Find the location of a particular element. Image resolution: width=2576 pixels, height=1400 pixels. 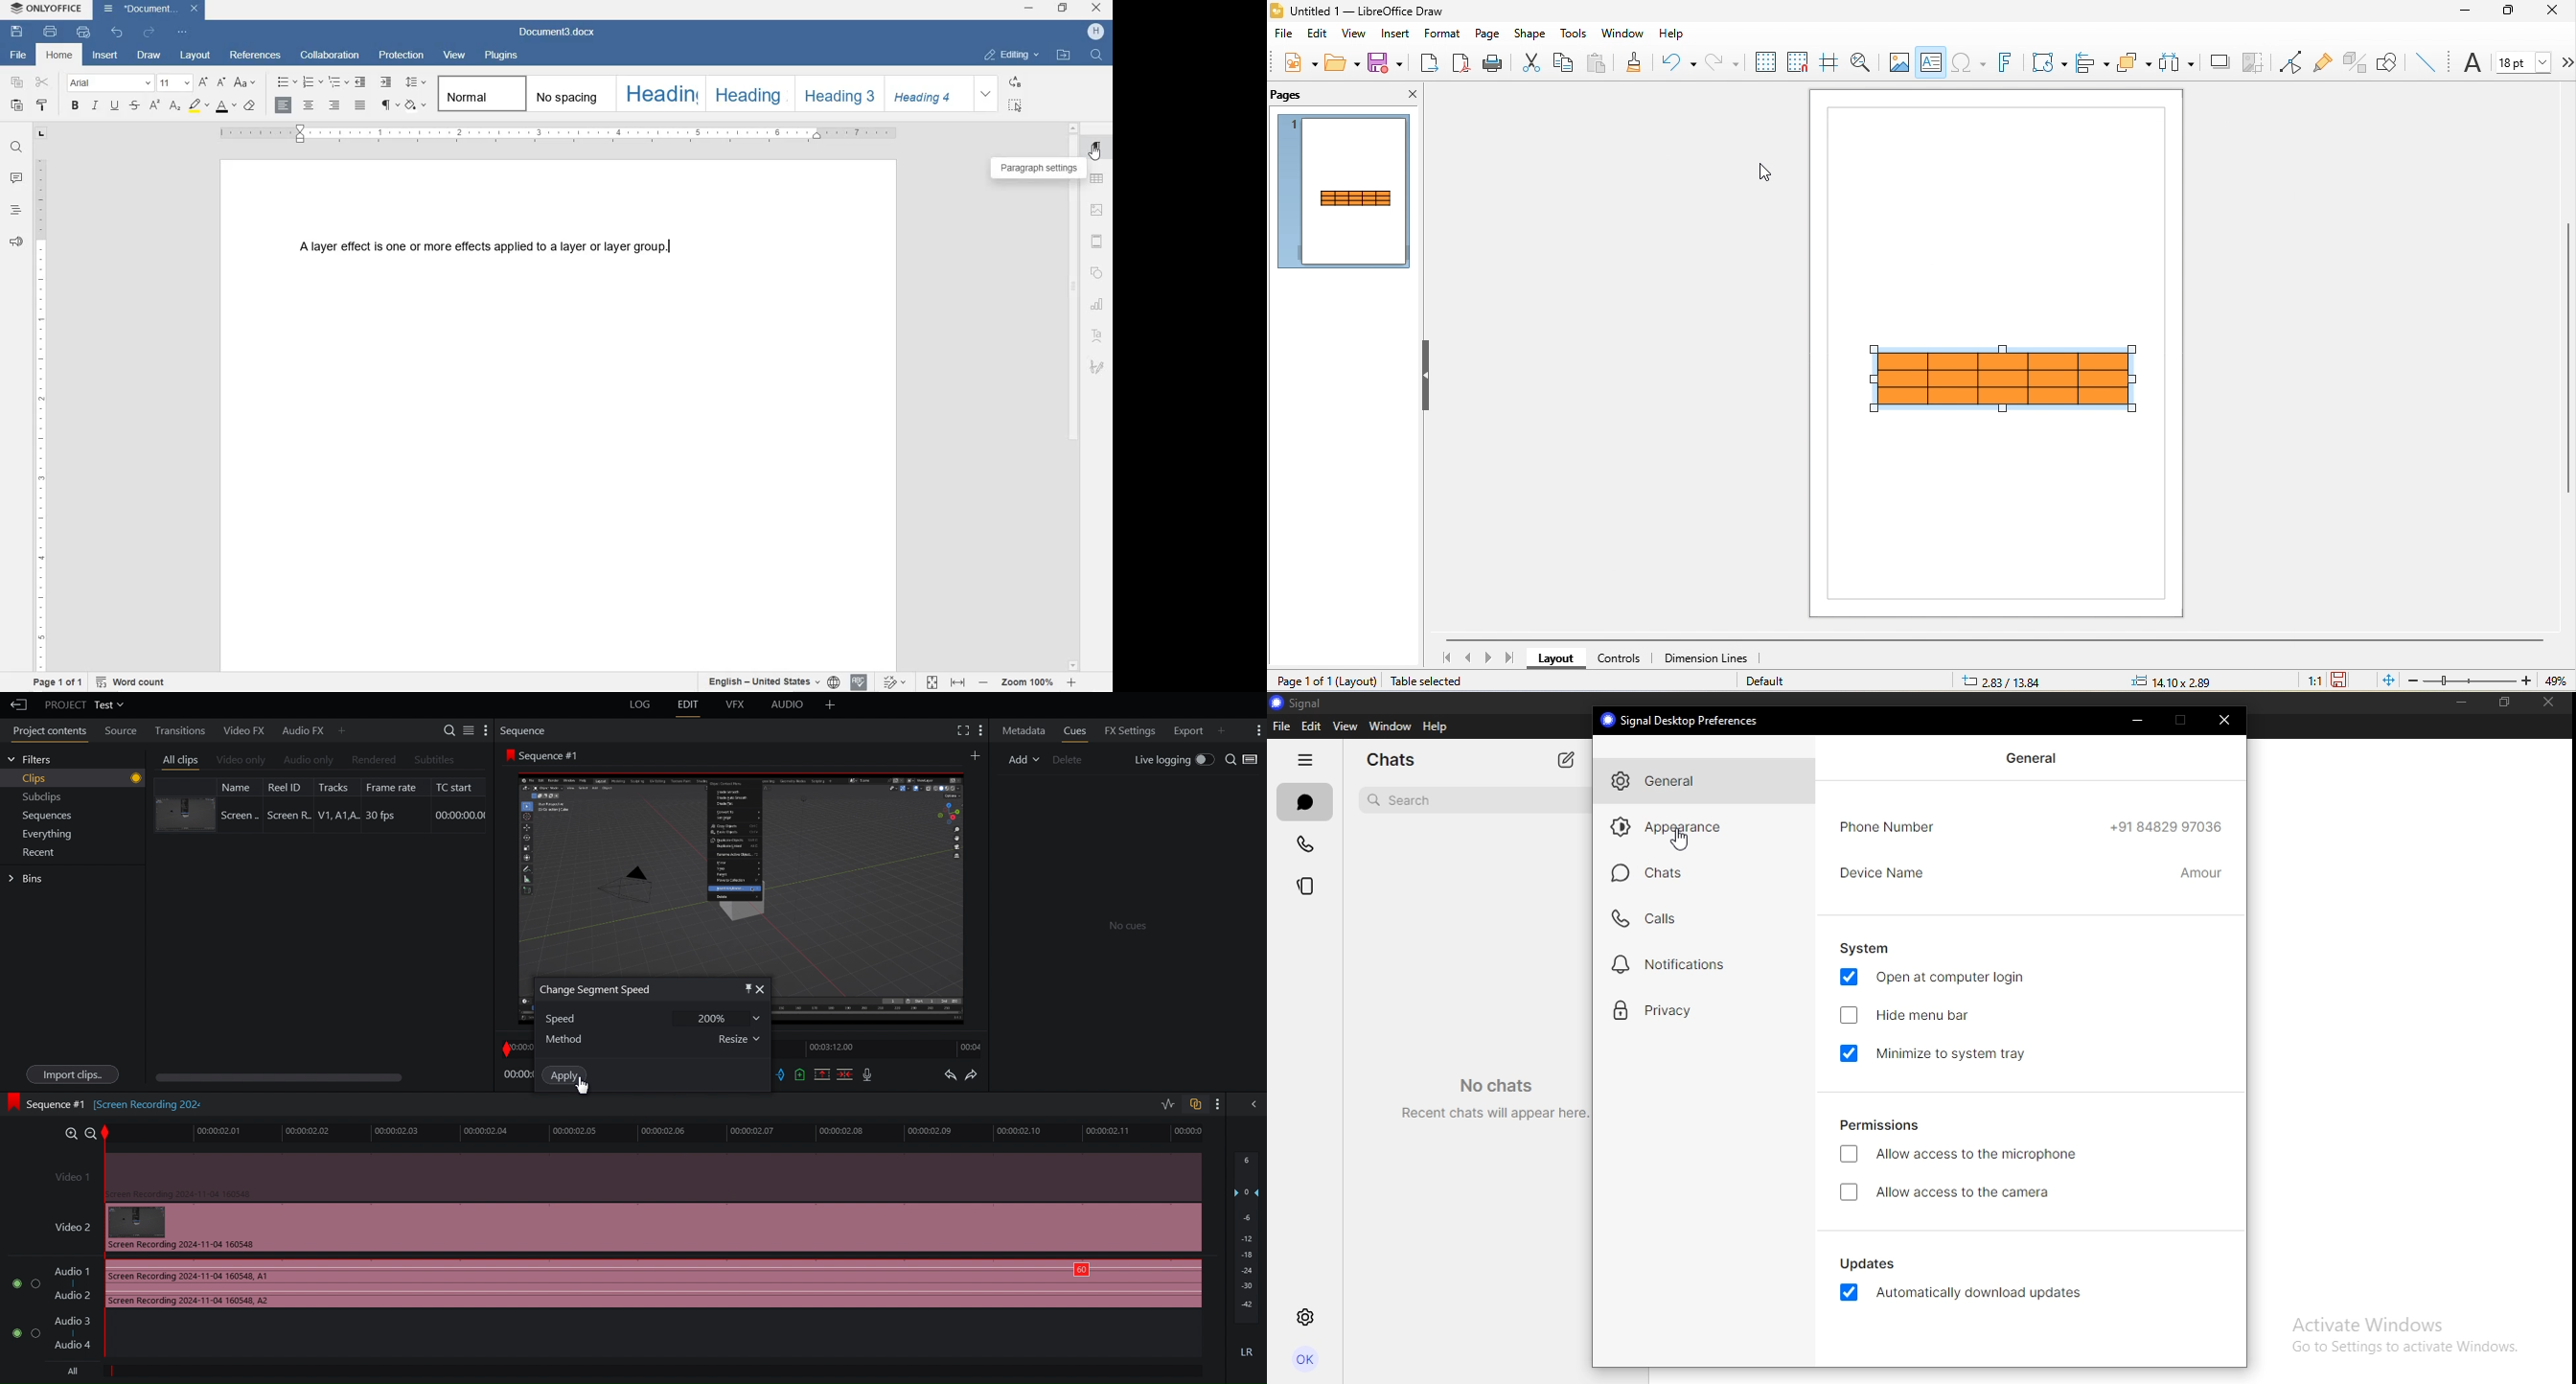

SIGNATURE is located at coordinates (1100, 367).